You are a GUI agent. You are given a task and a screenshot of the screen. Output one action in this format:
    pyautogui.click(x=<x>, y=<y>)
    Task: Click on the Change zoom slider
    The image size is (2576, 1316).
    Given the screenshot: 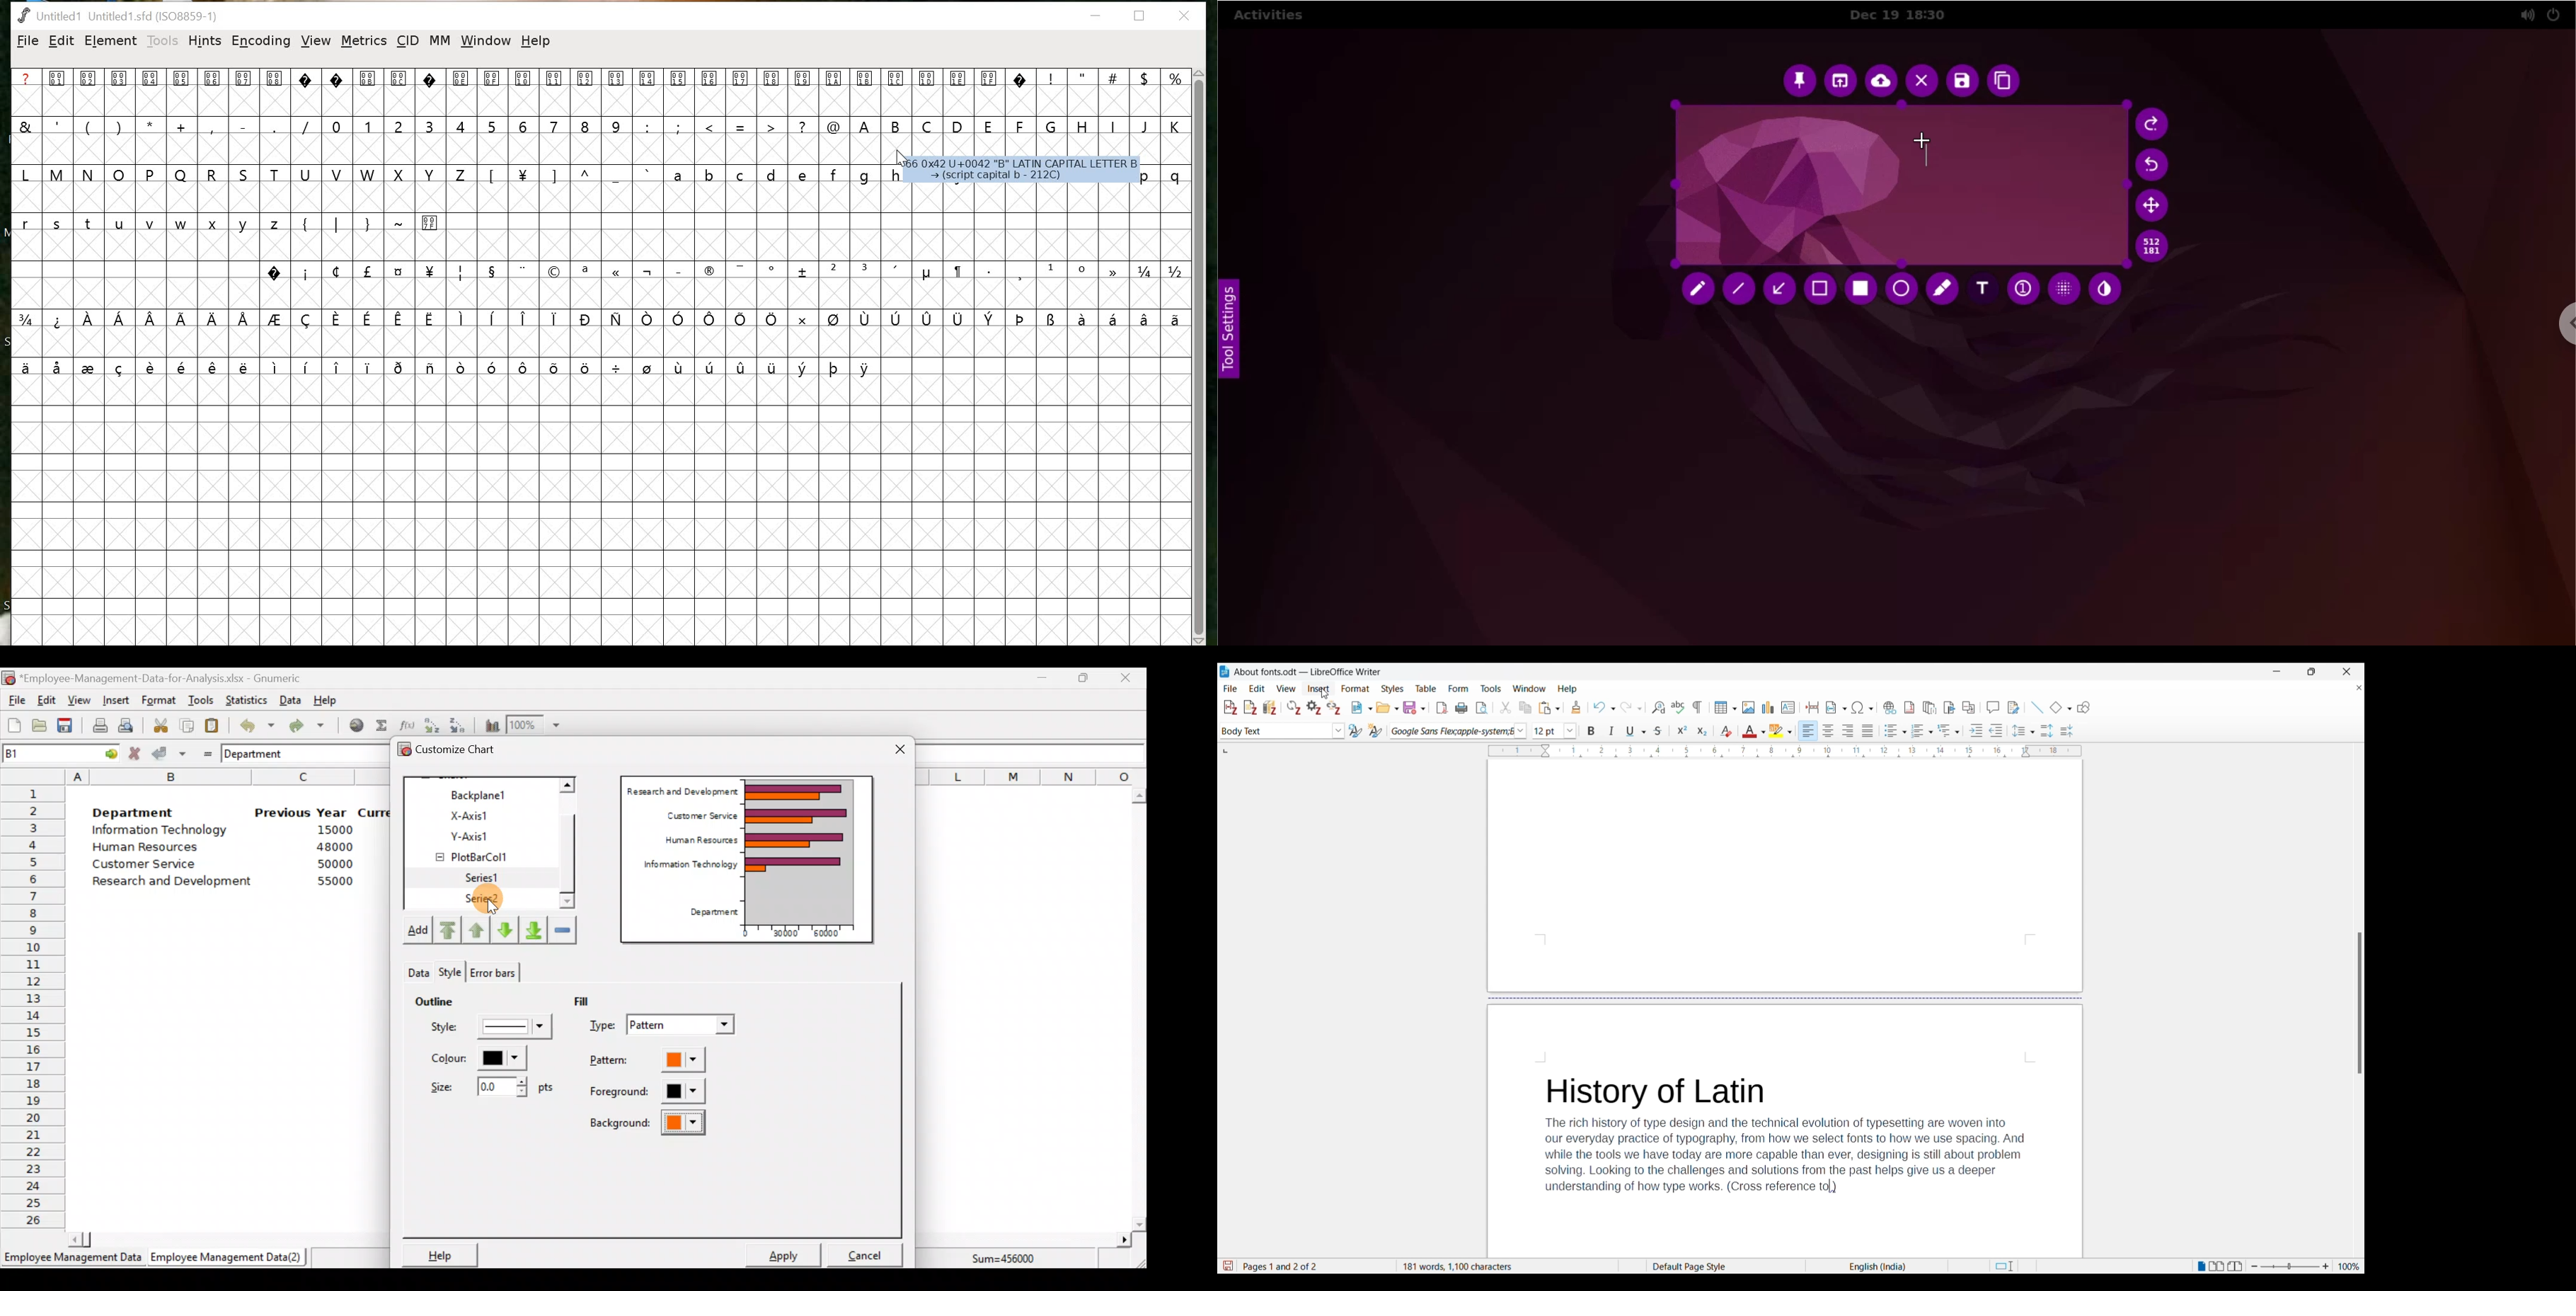 What is the action you would take?
    pyautogui.click(x=2290, y=1267)
    